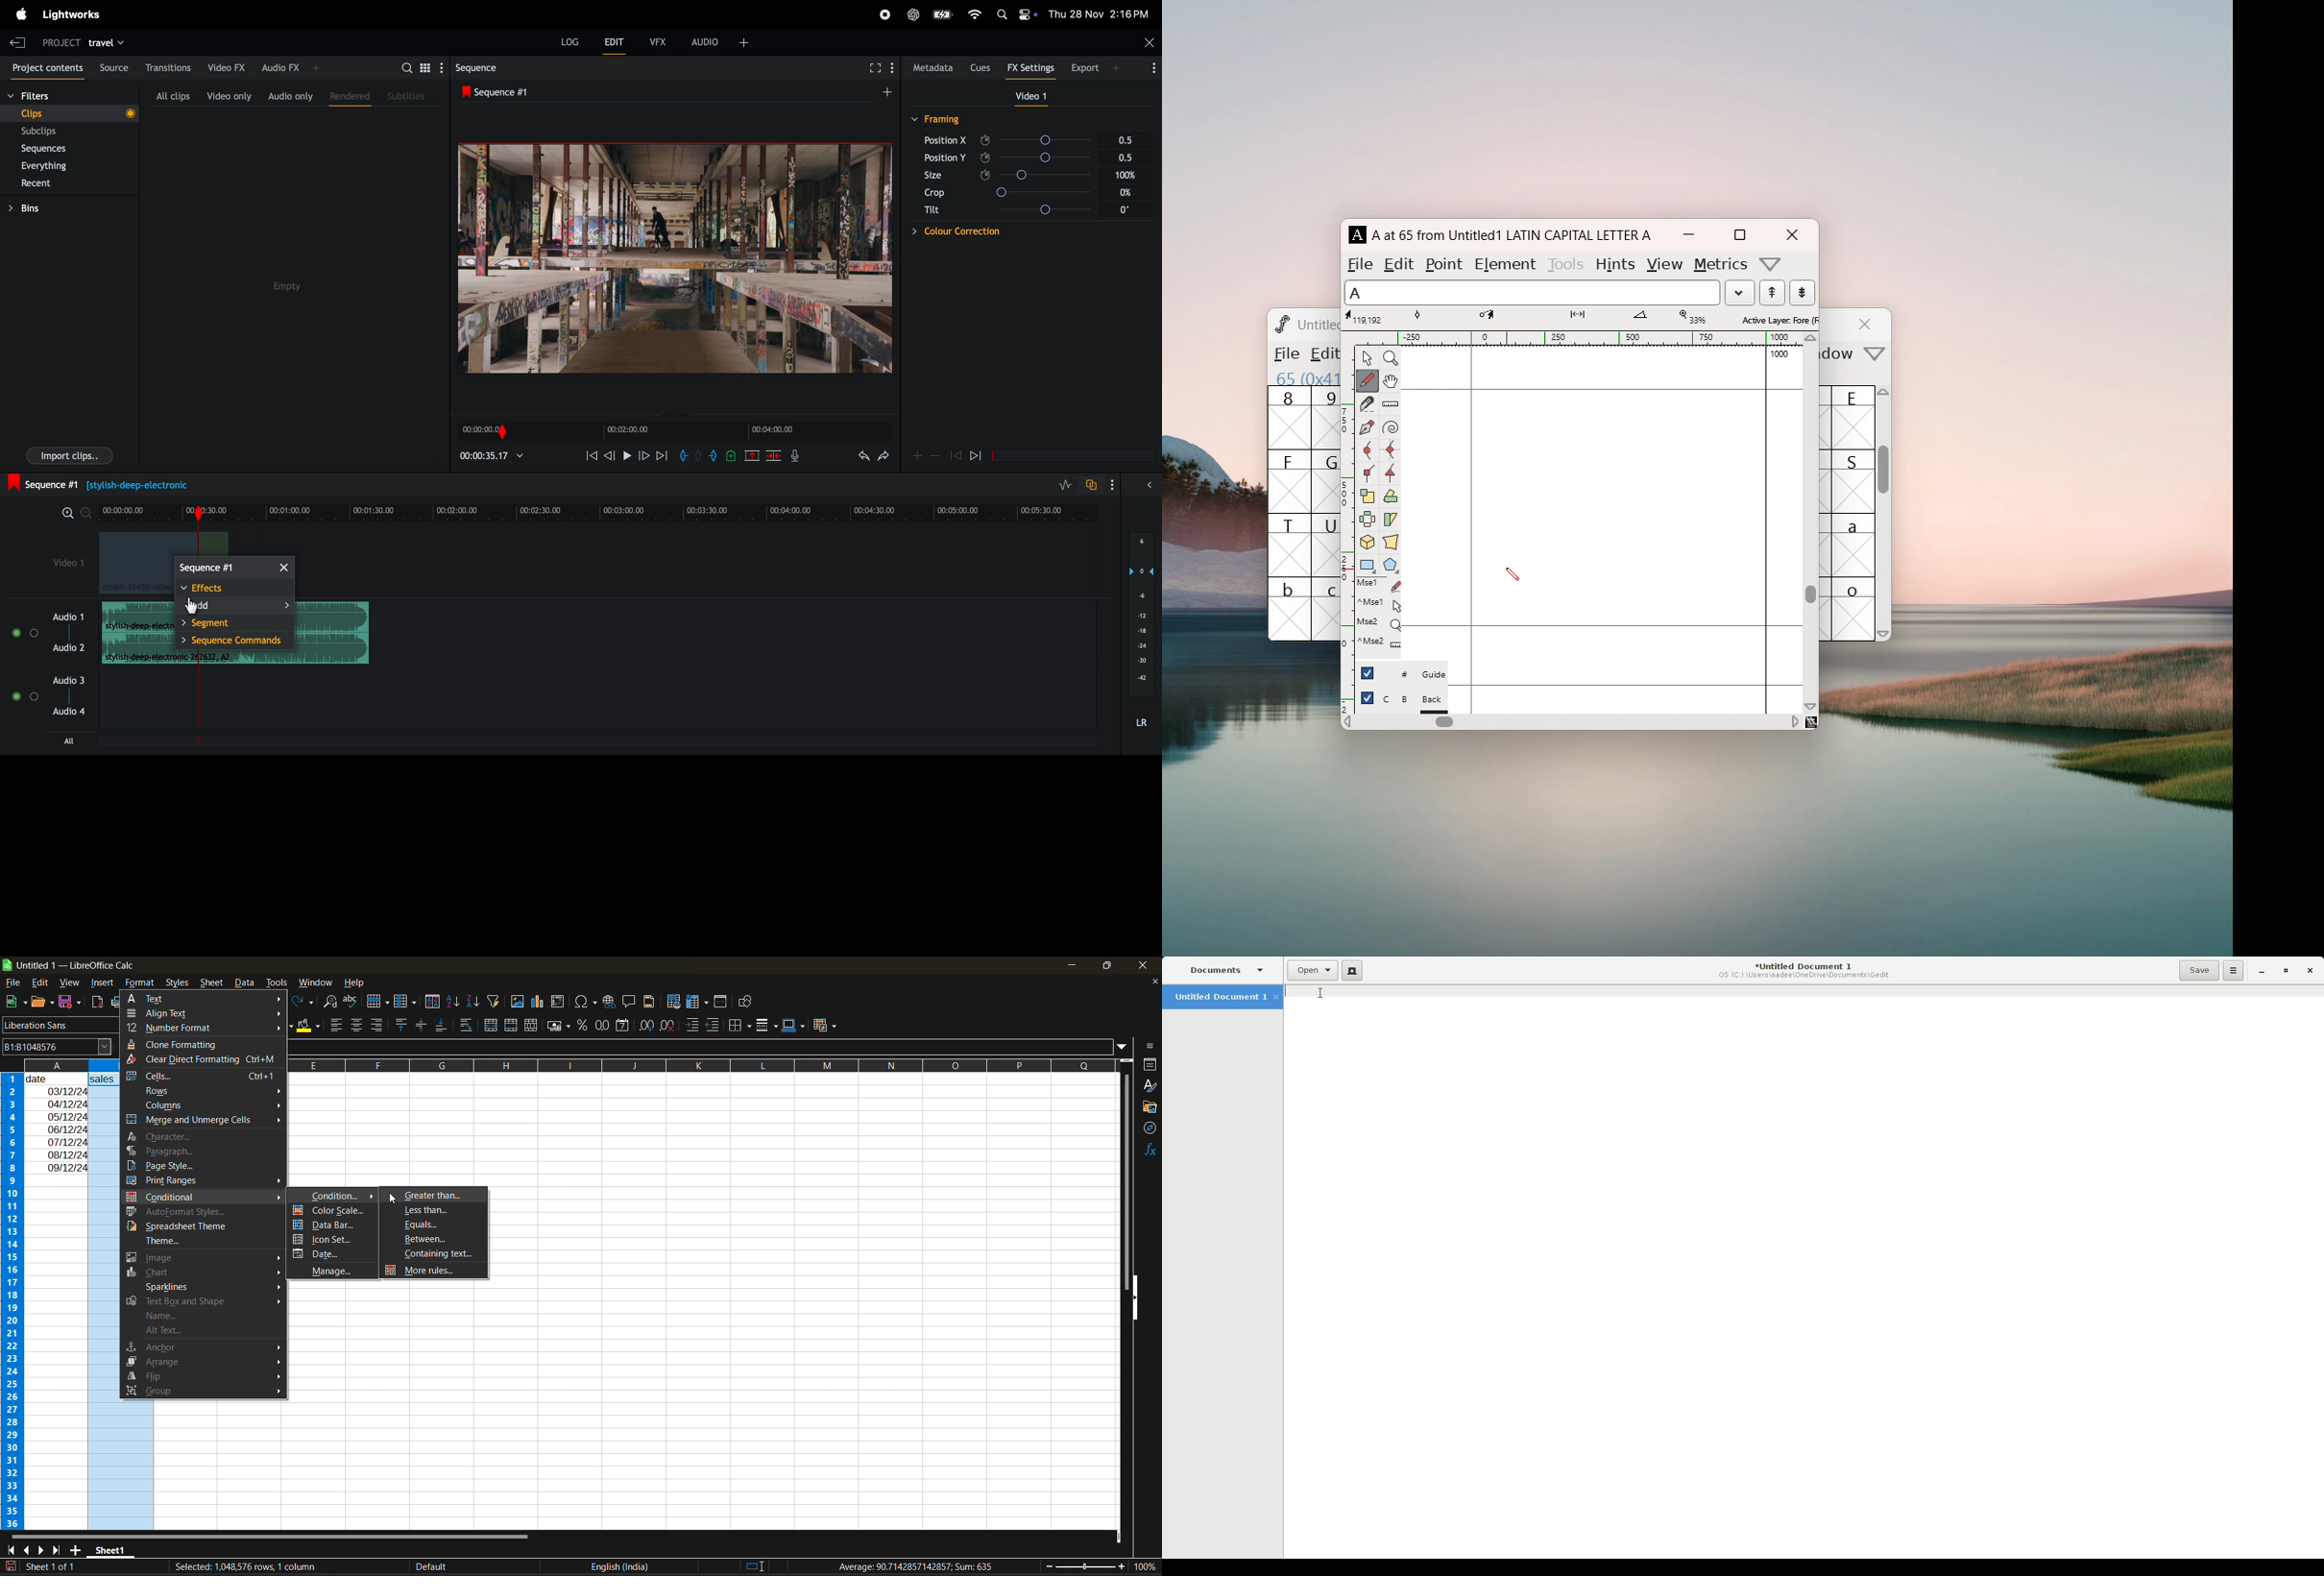 This screenshot has width=2324, height=1596. Describe the element at coordinates (938, 119) in the screenshot. I see `framing` at that location.